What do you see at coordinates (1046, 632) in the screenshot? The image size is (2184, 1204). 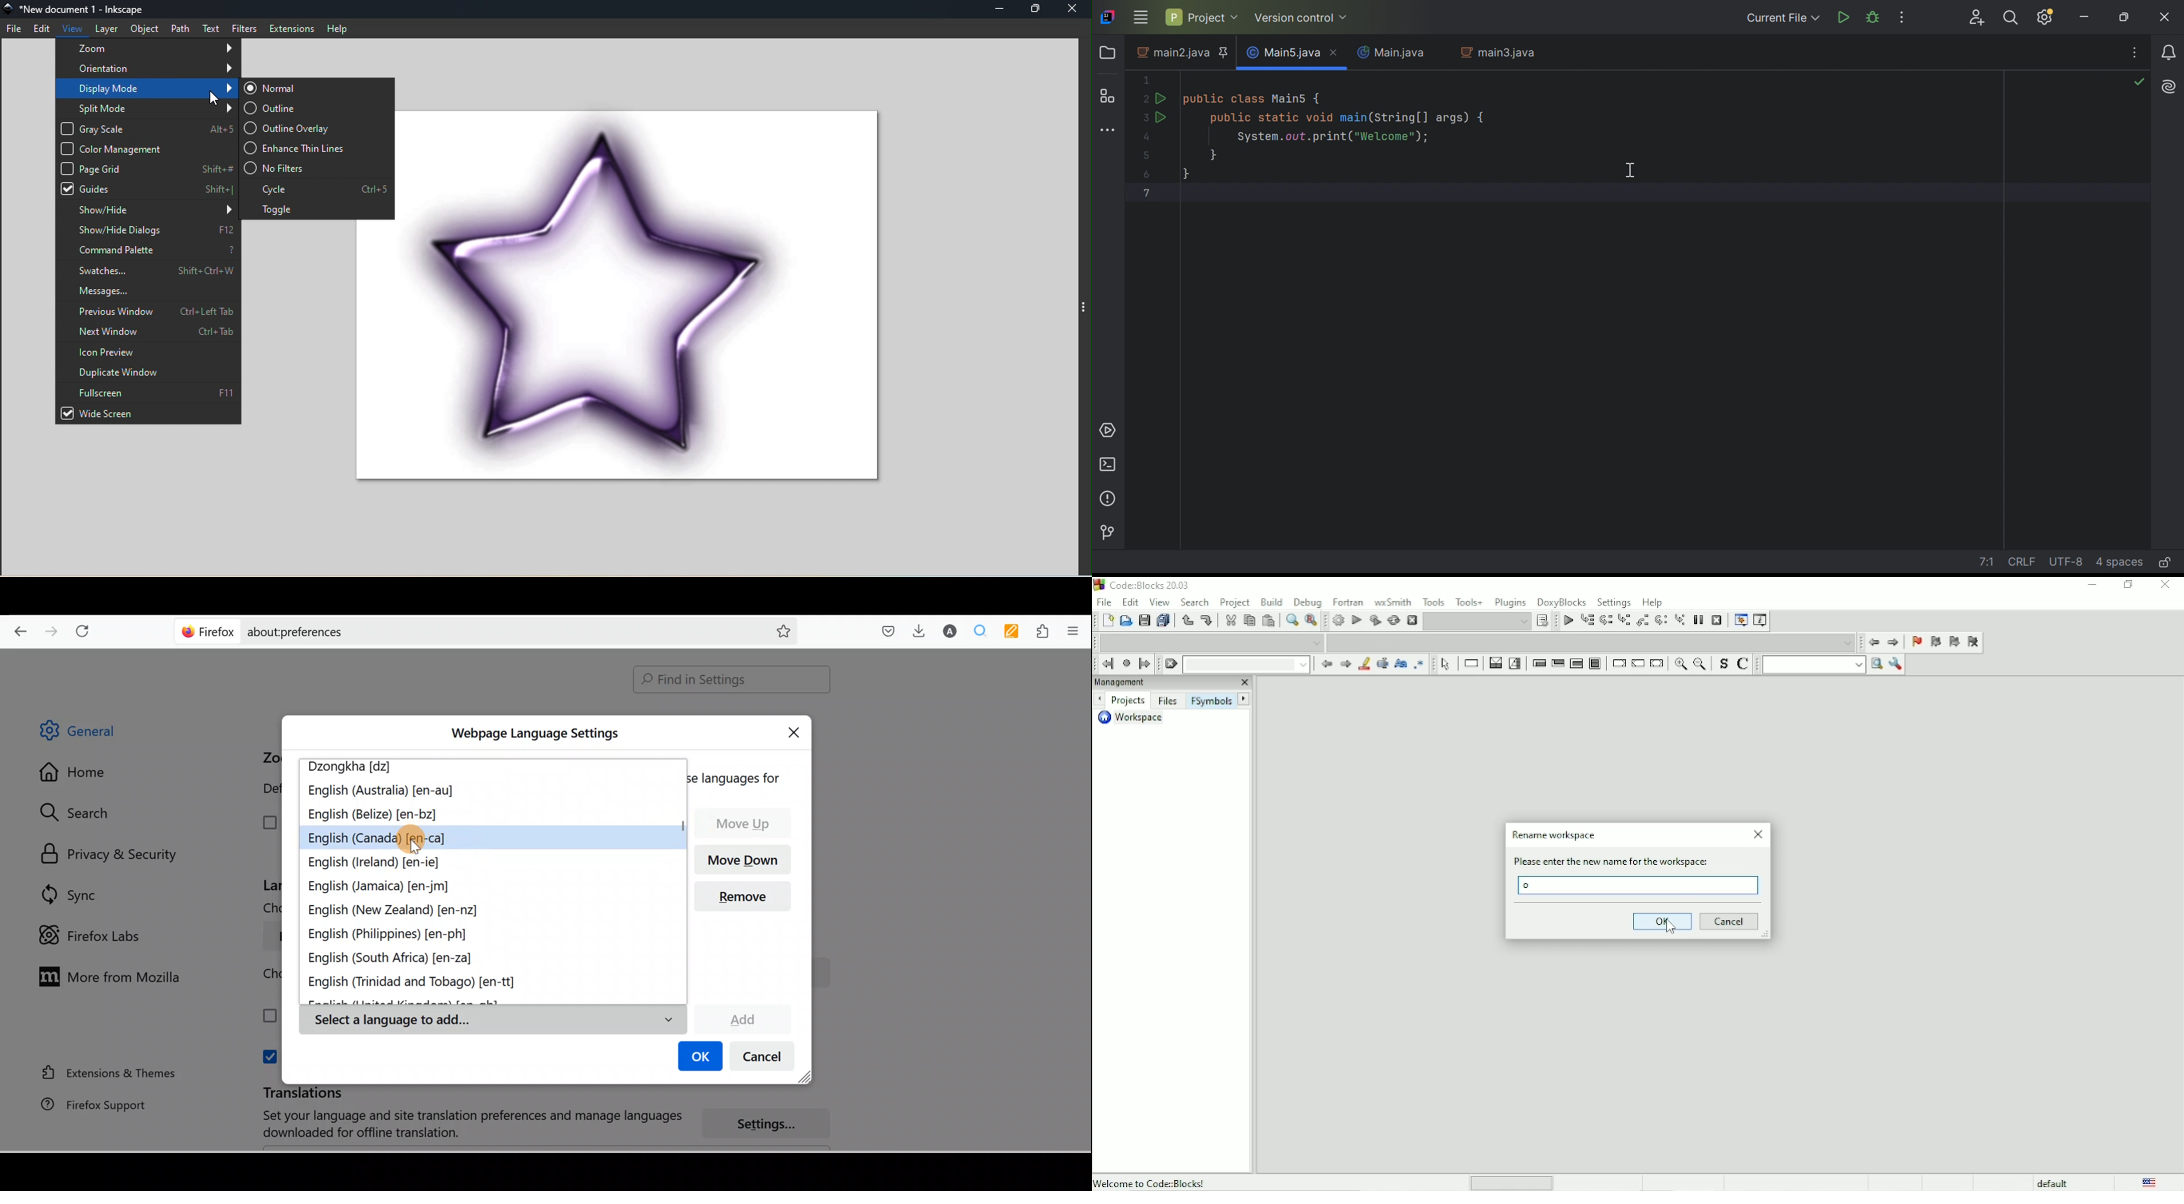 I see `Extensions` at bounding box center [1046, 632].